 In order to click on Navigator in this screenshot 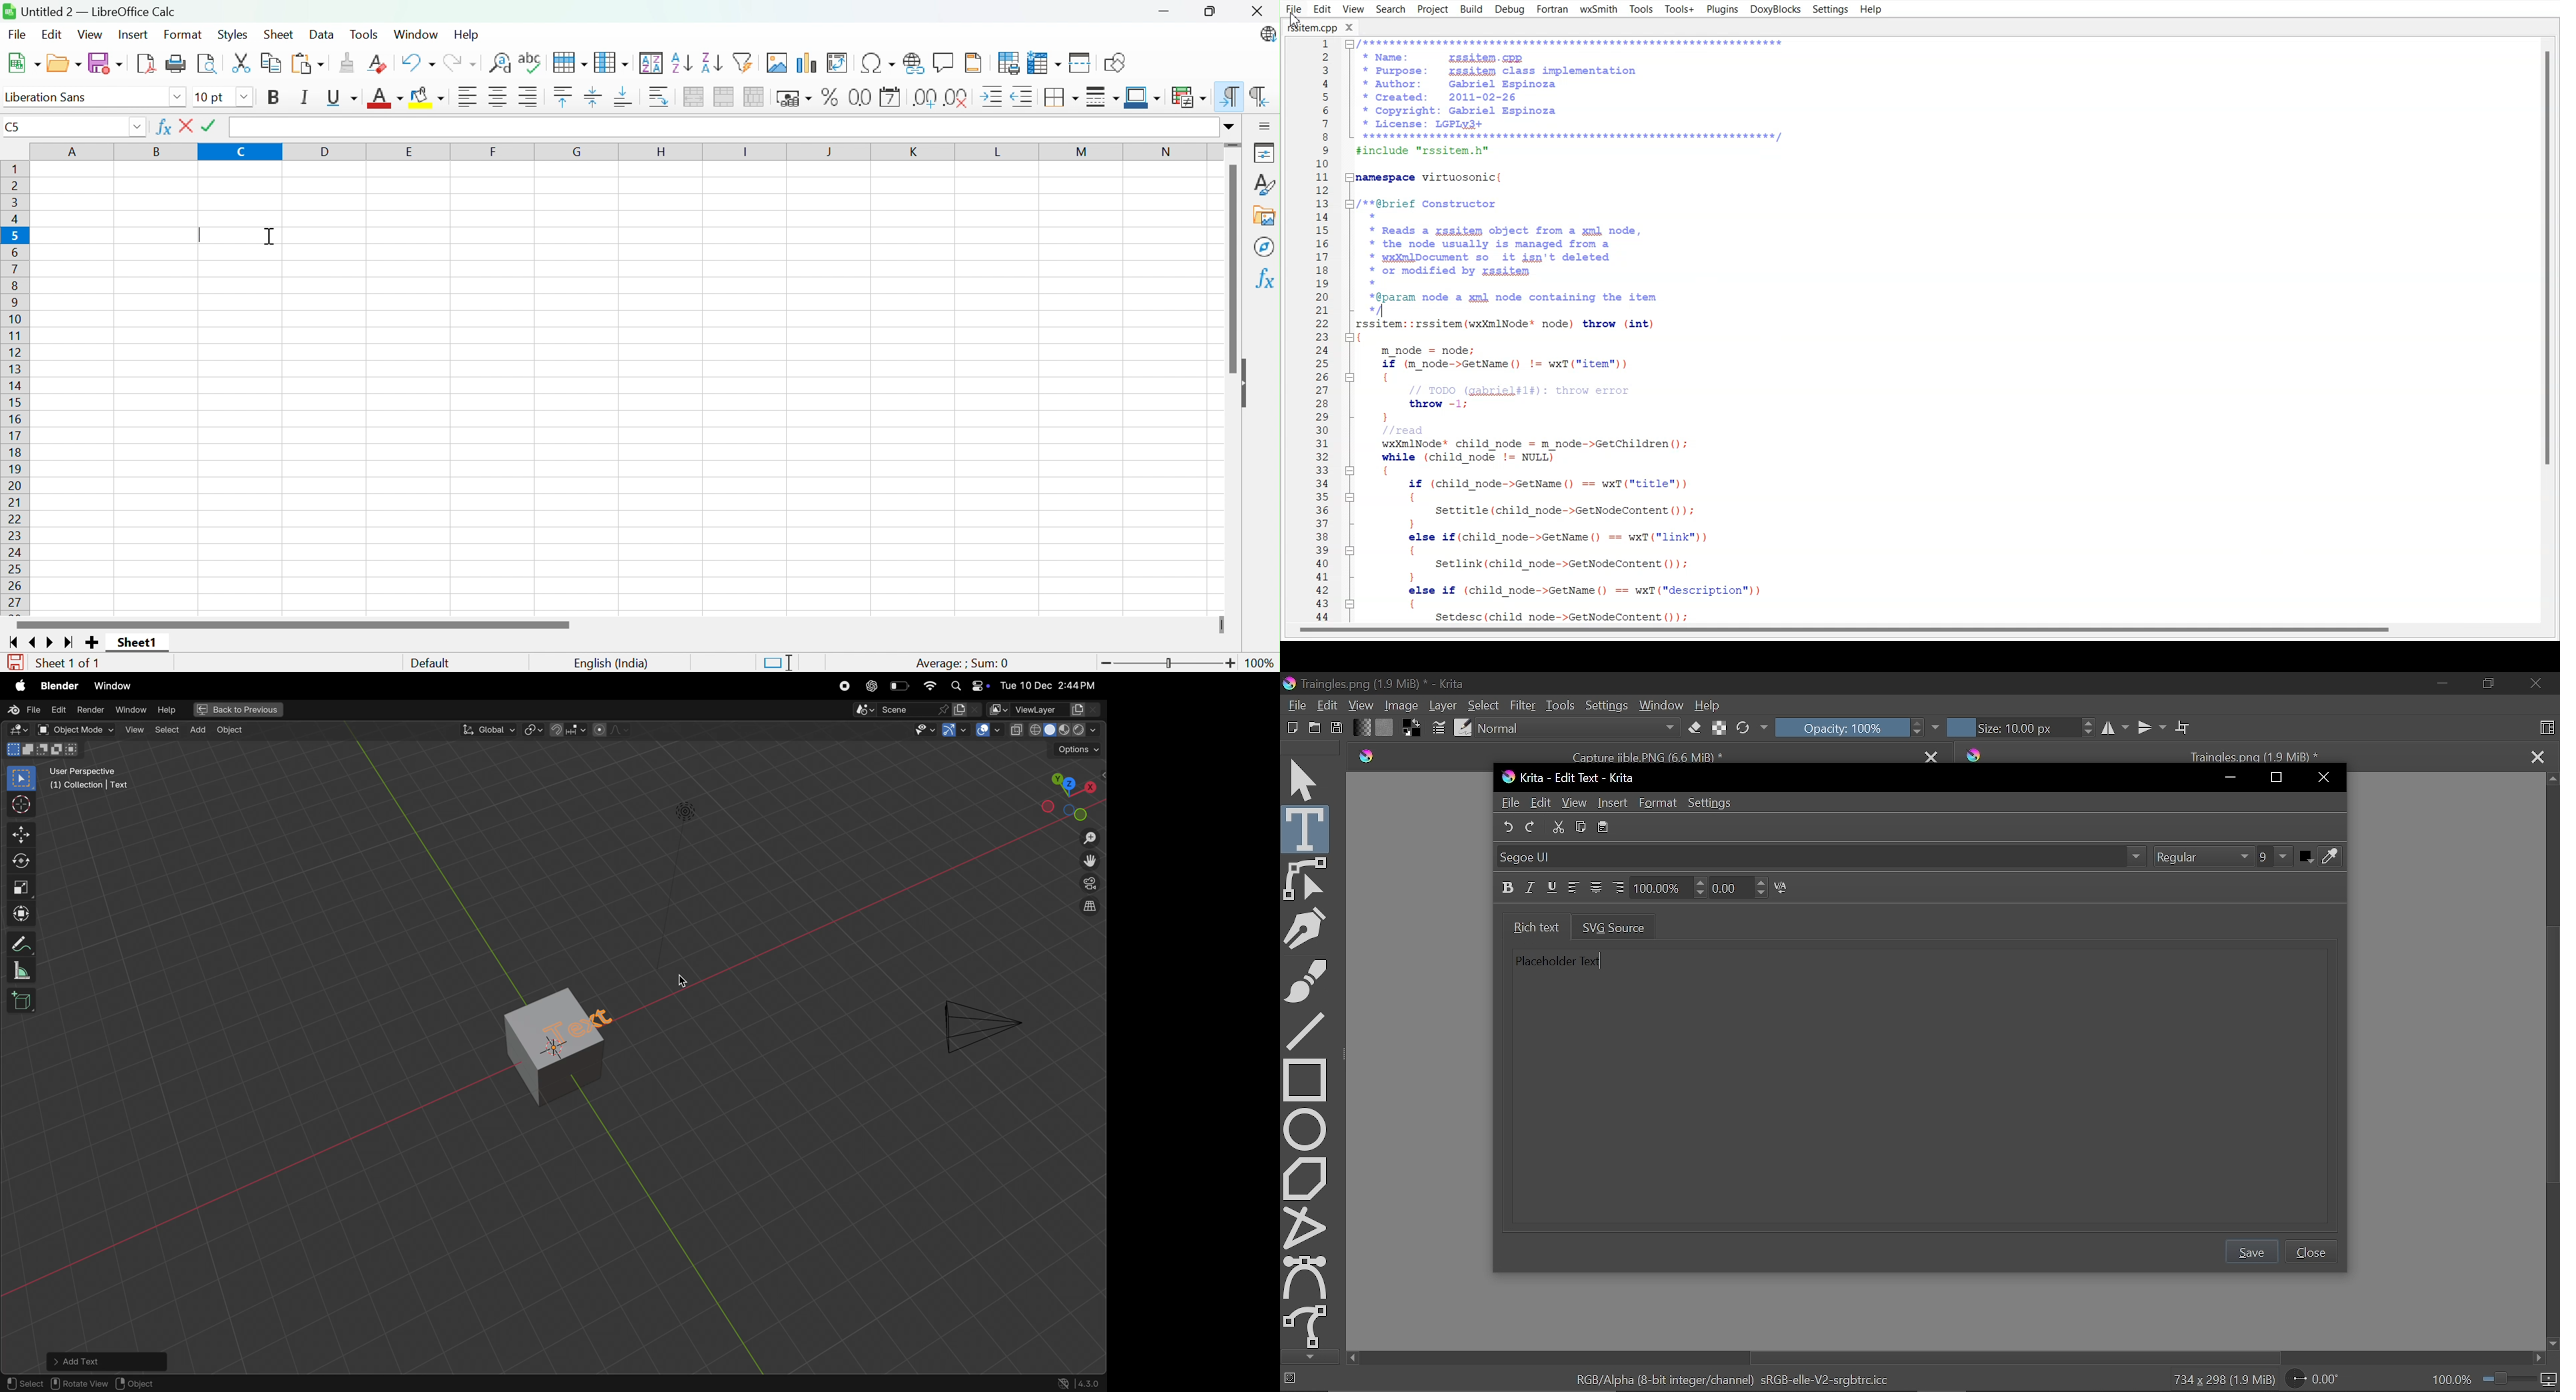, I will do `click(1265, 247)`.